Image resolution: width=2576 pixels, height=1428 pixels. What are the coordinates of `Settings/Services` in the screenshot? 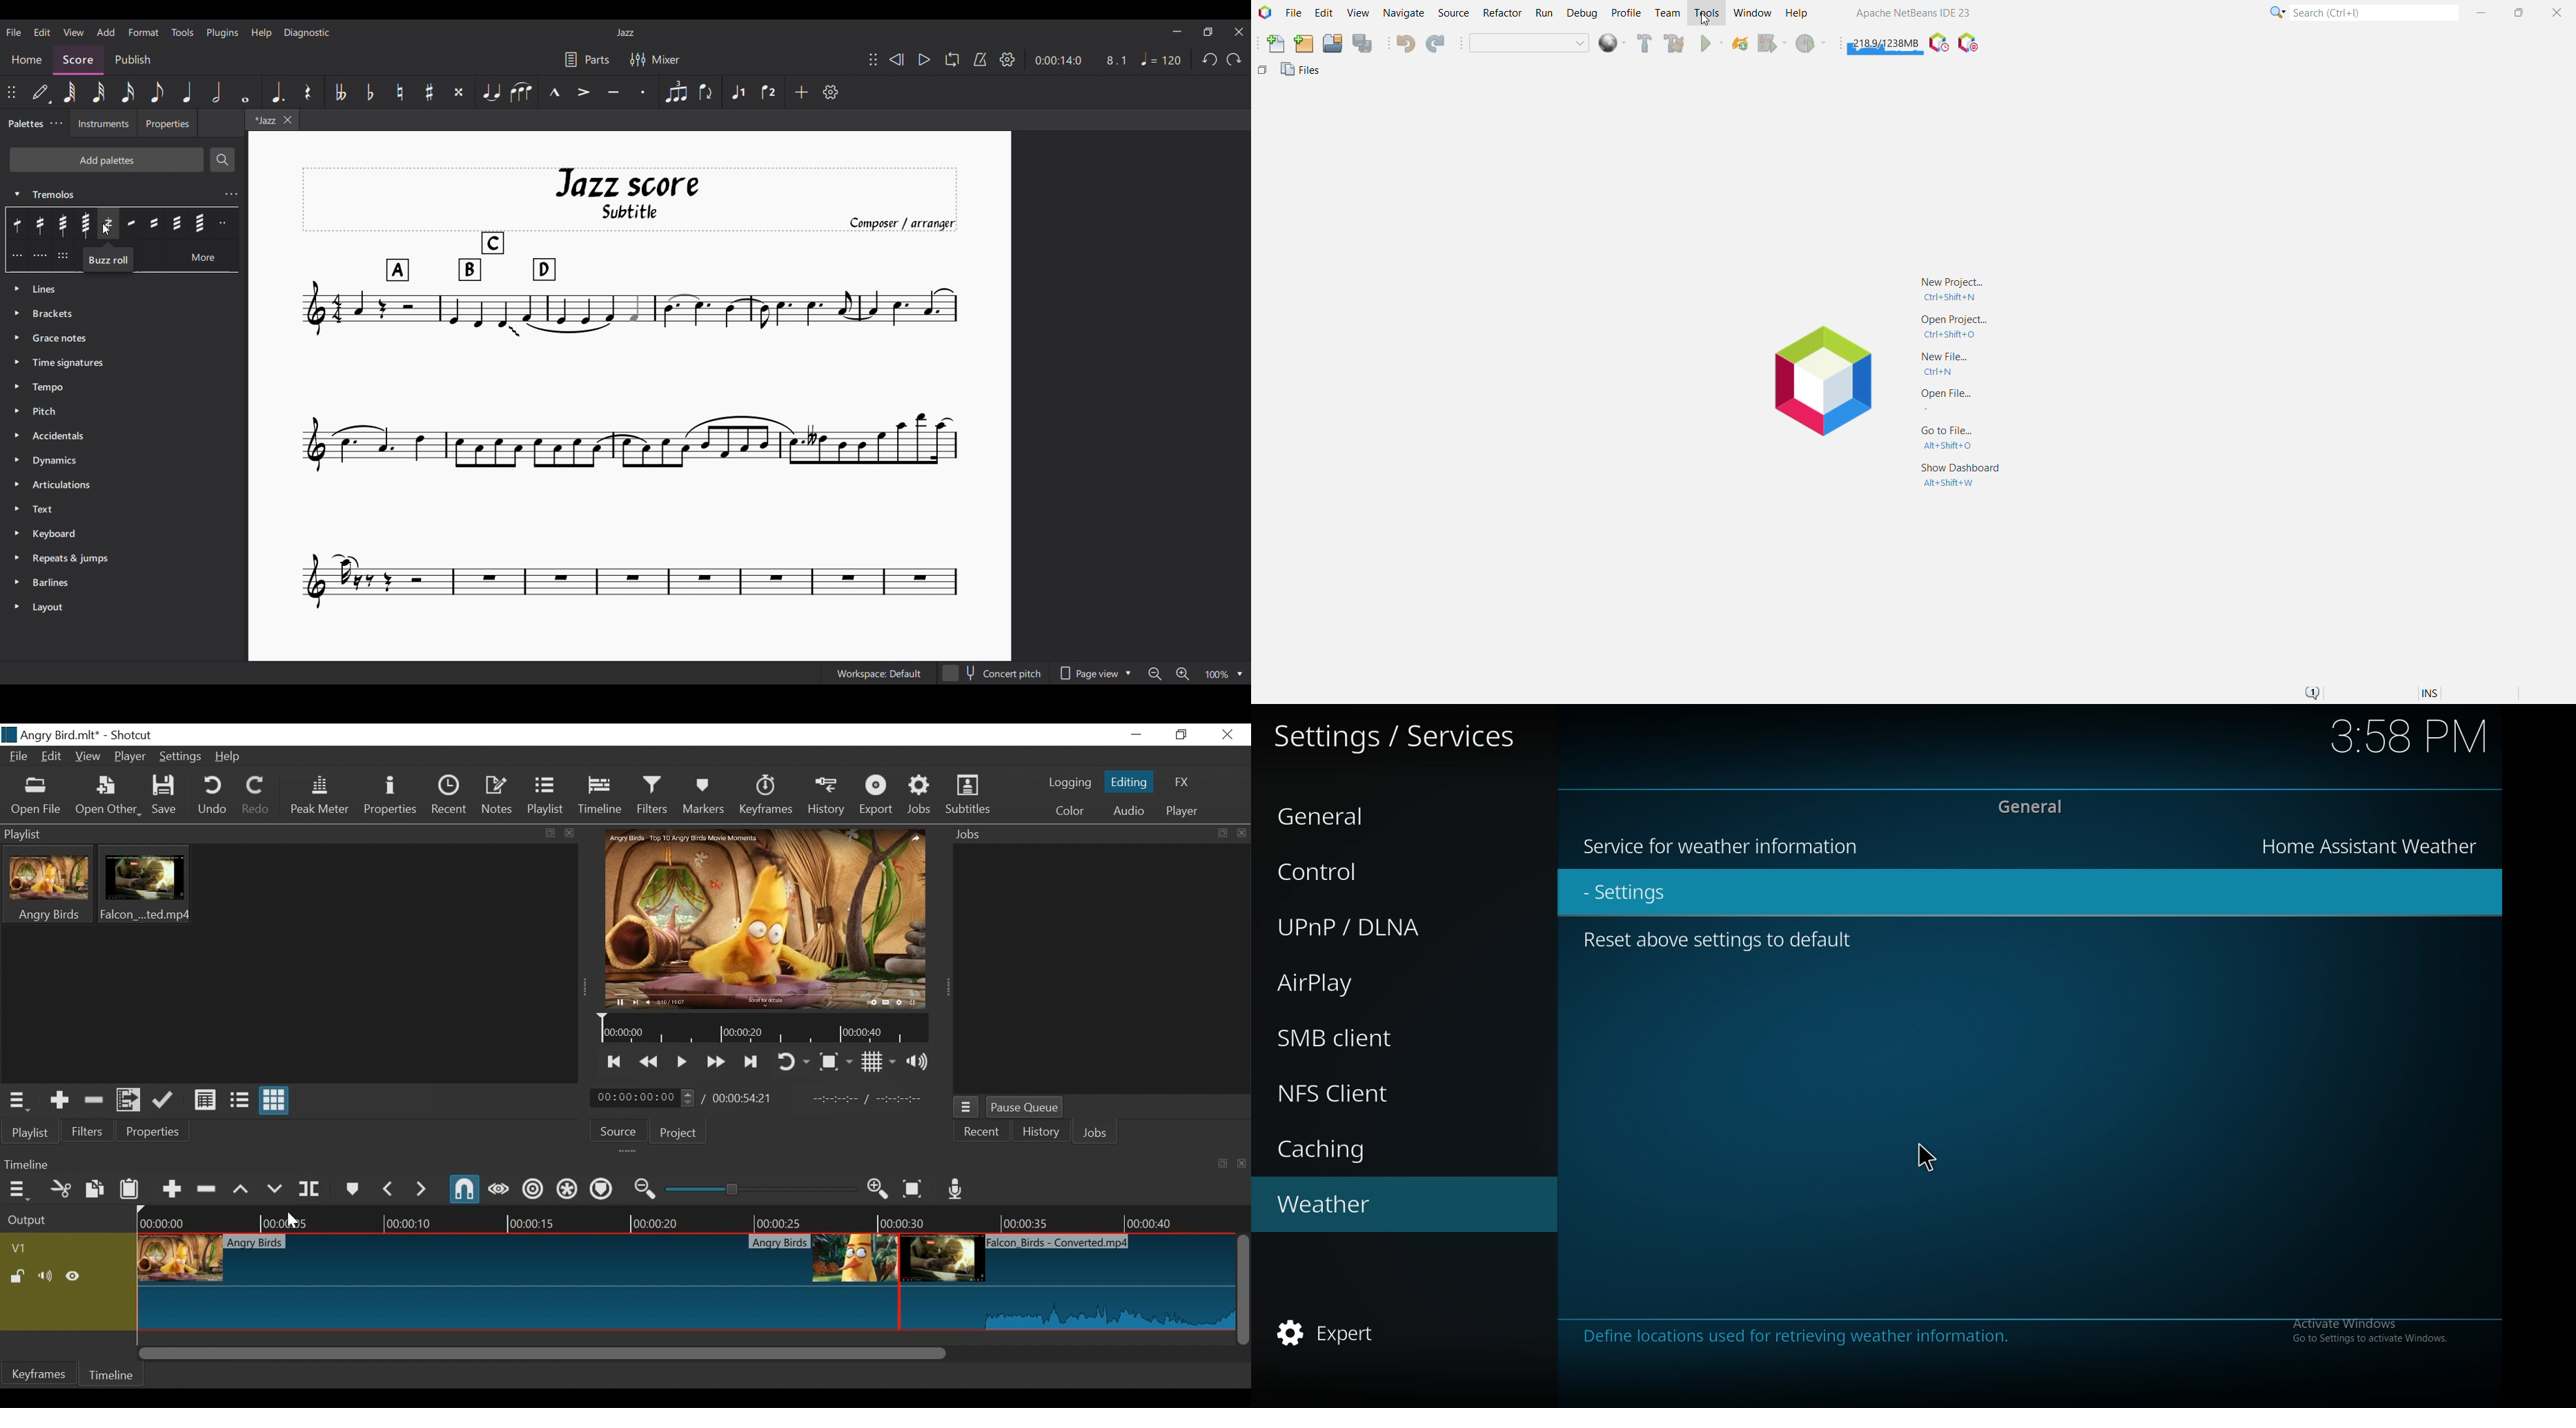 It's located at (1398, 734).